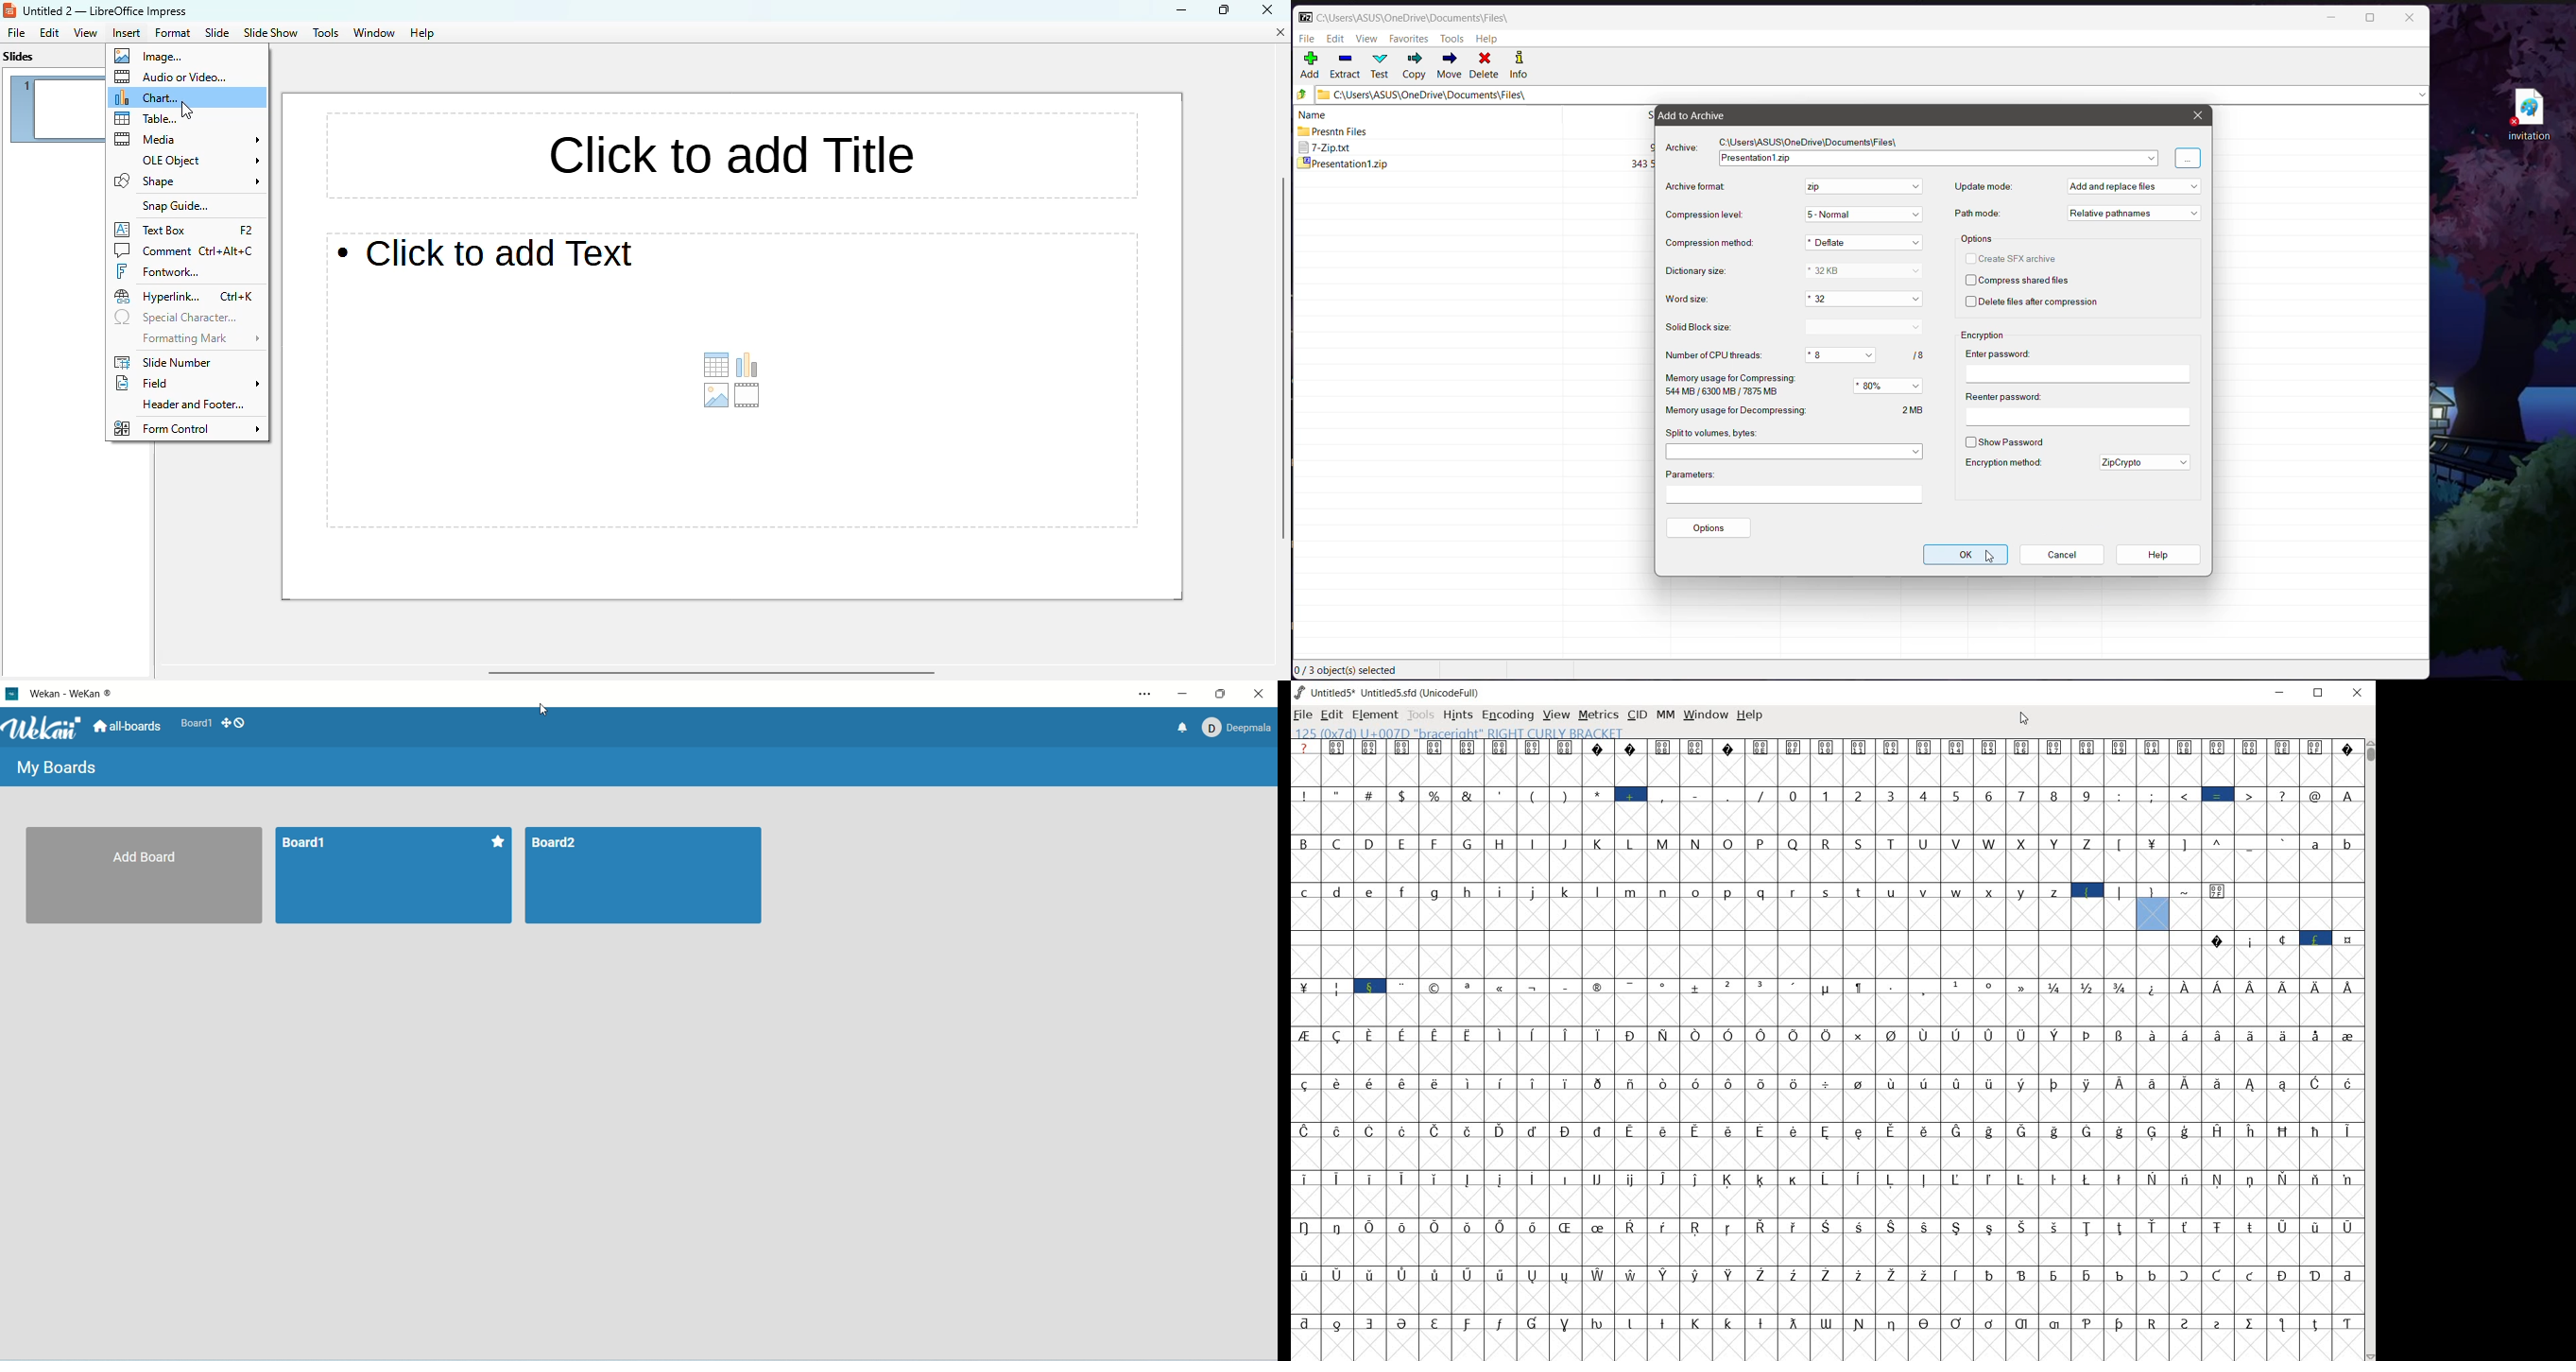 The width and height of the screenshot is (2576, 1372). I want to click on Number of CPU threads, so click(1713, 355).